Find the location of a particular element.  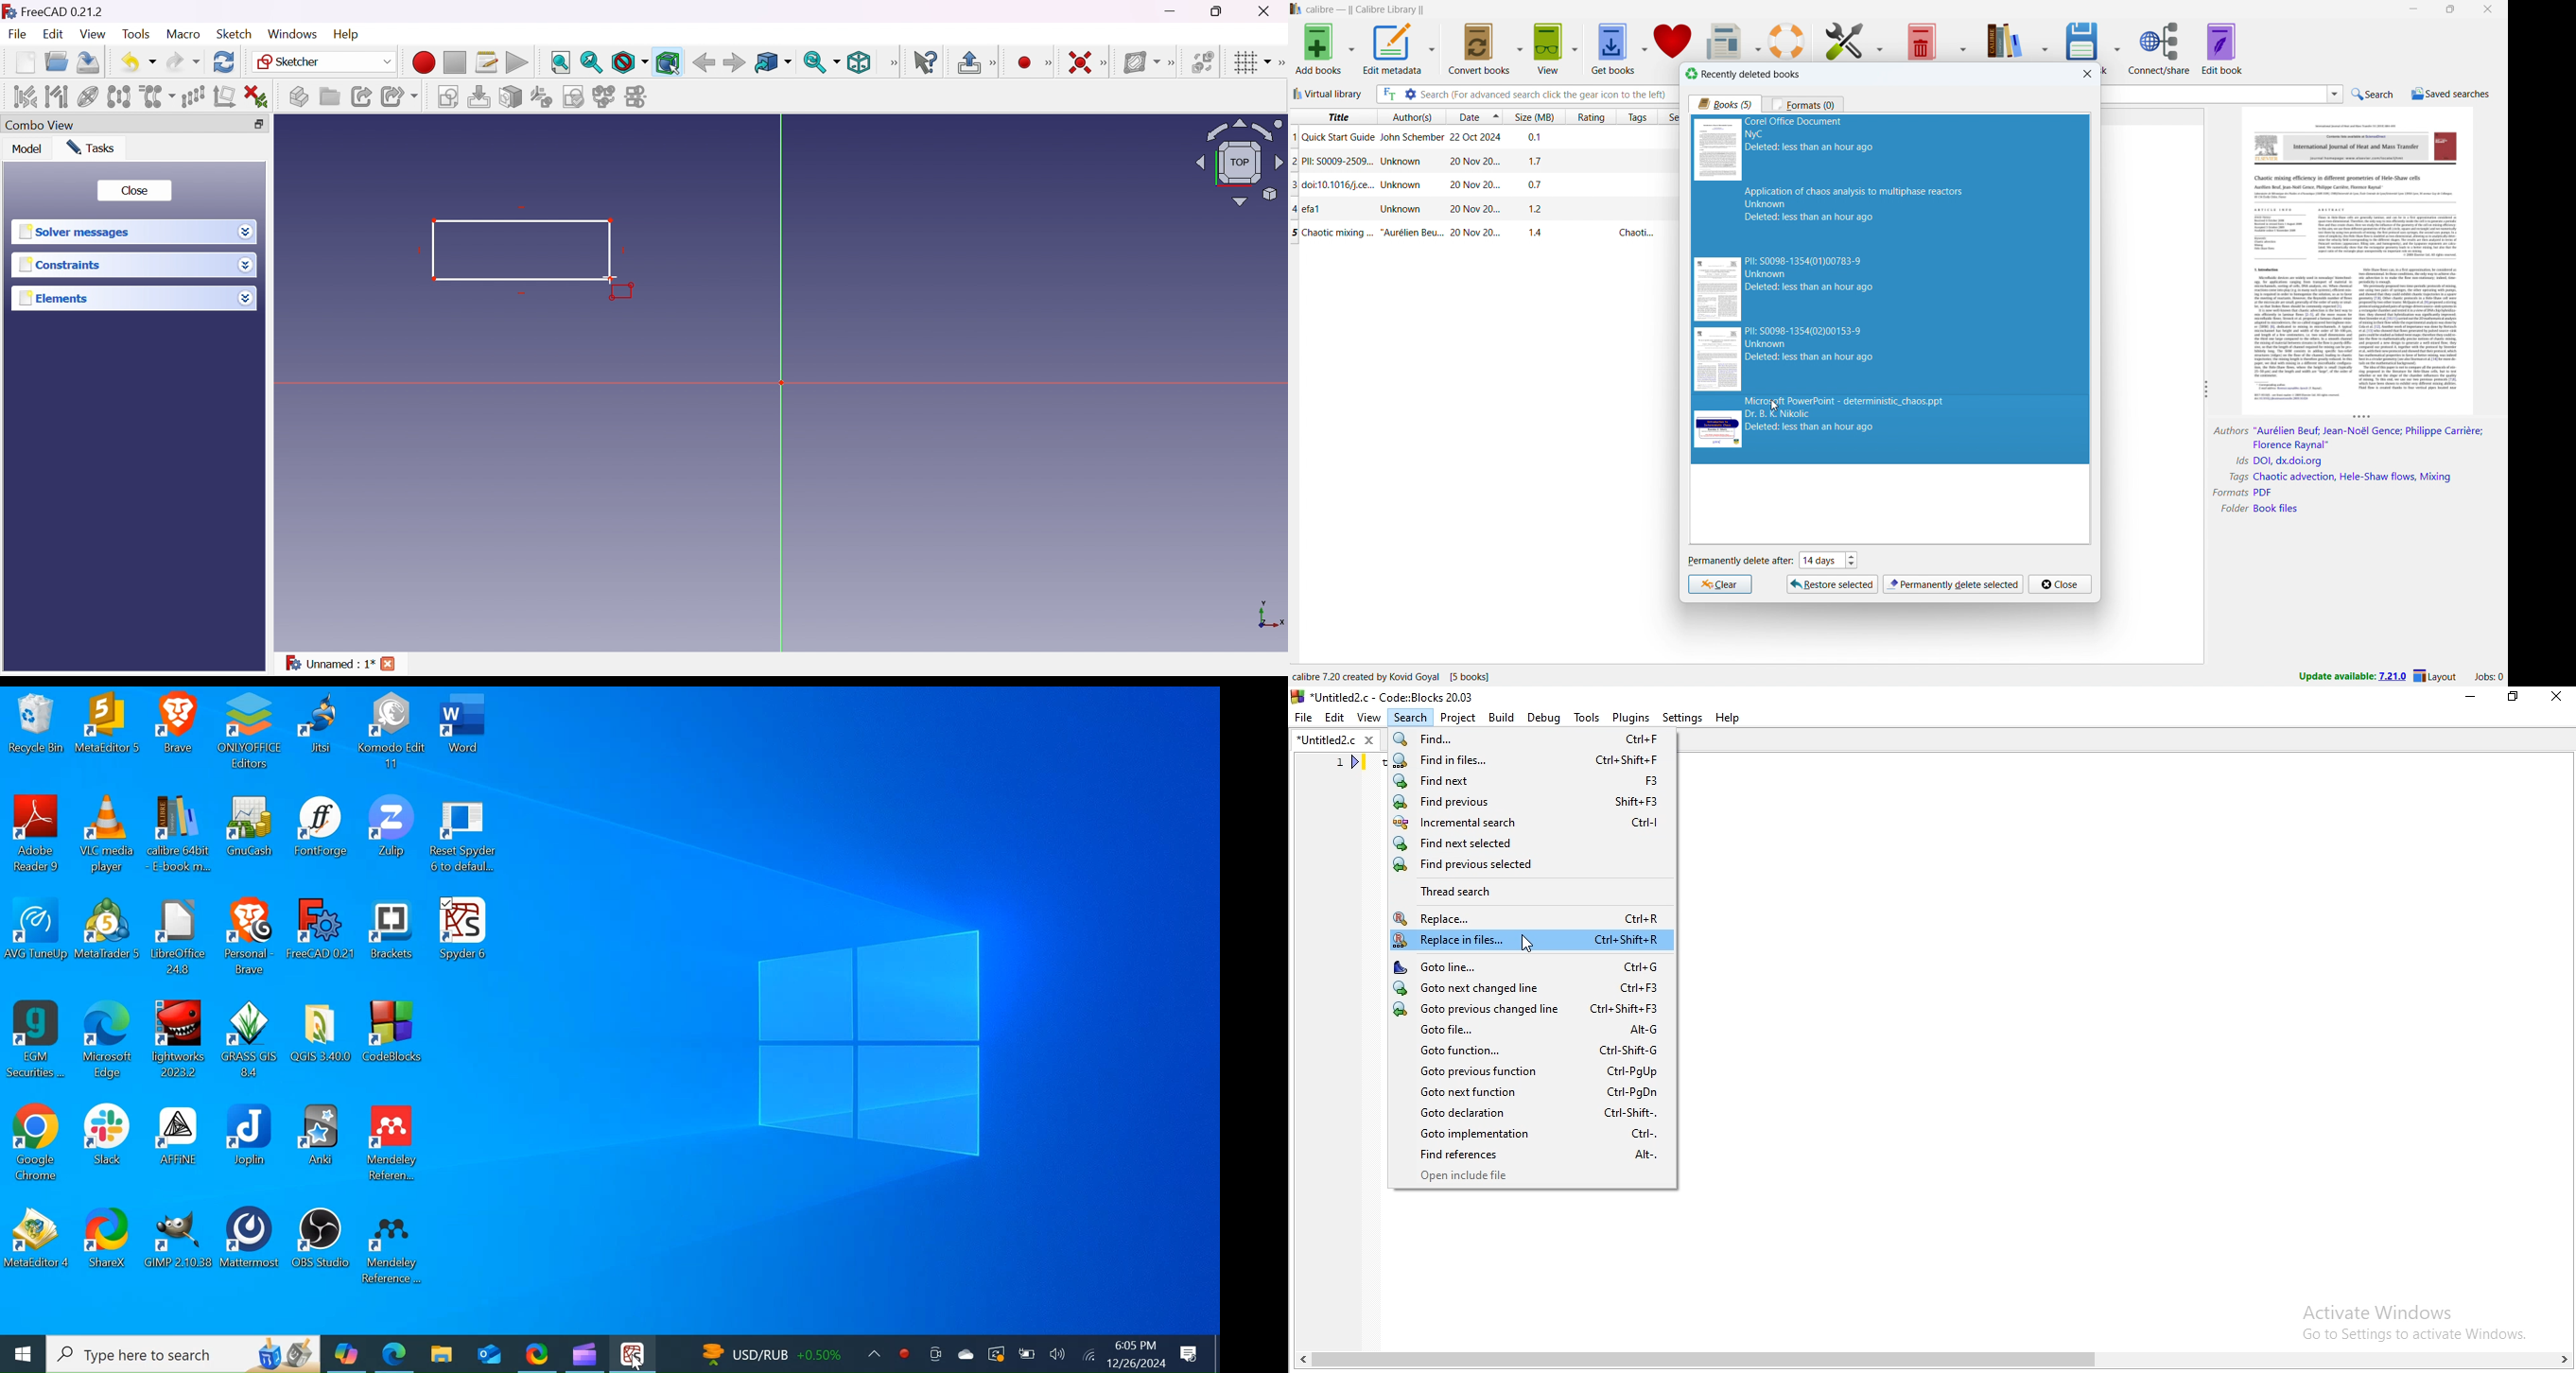

Tools  is located at coordinates (1586, 719).